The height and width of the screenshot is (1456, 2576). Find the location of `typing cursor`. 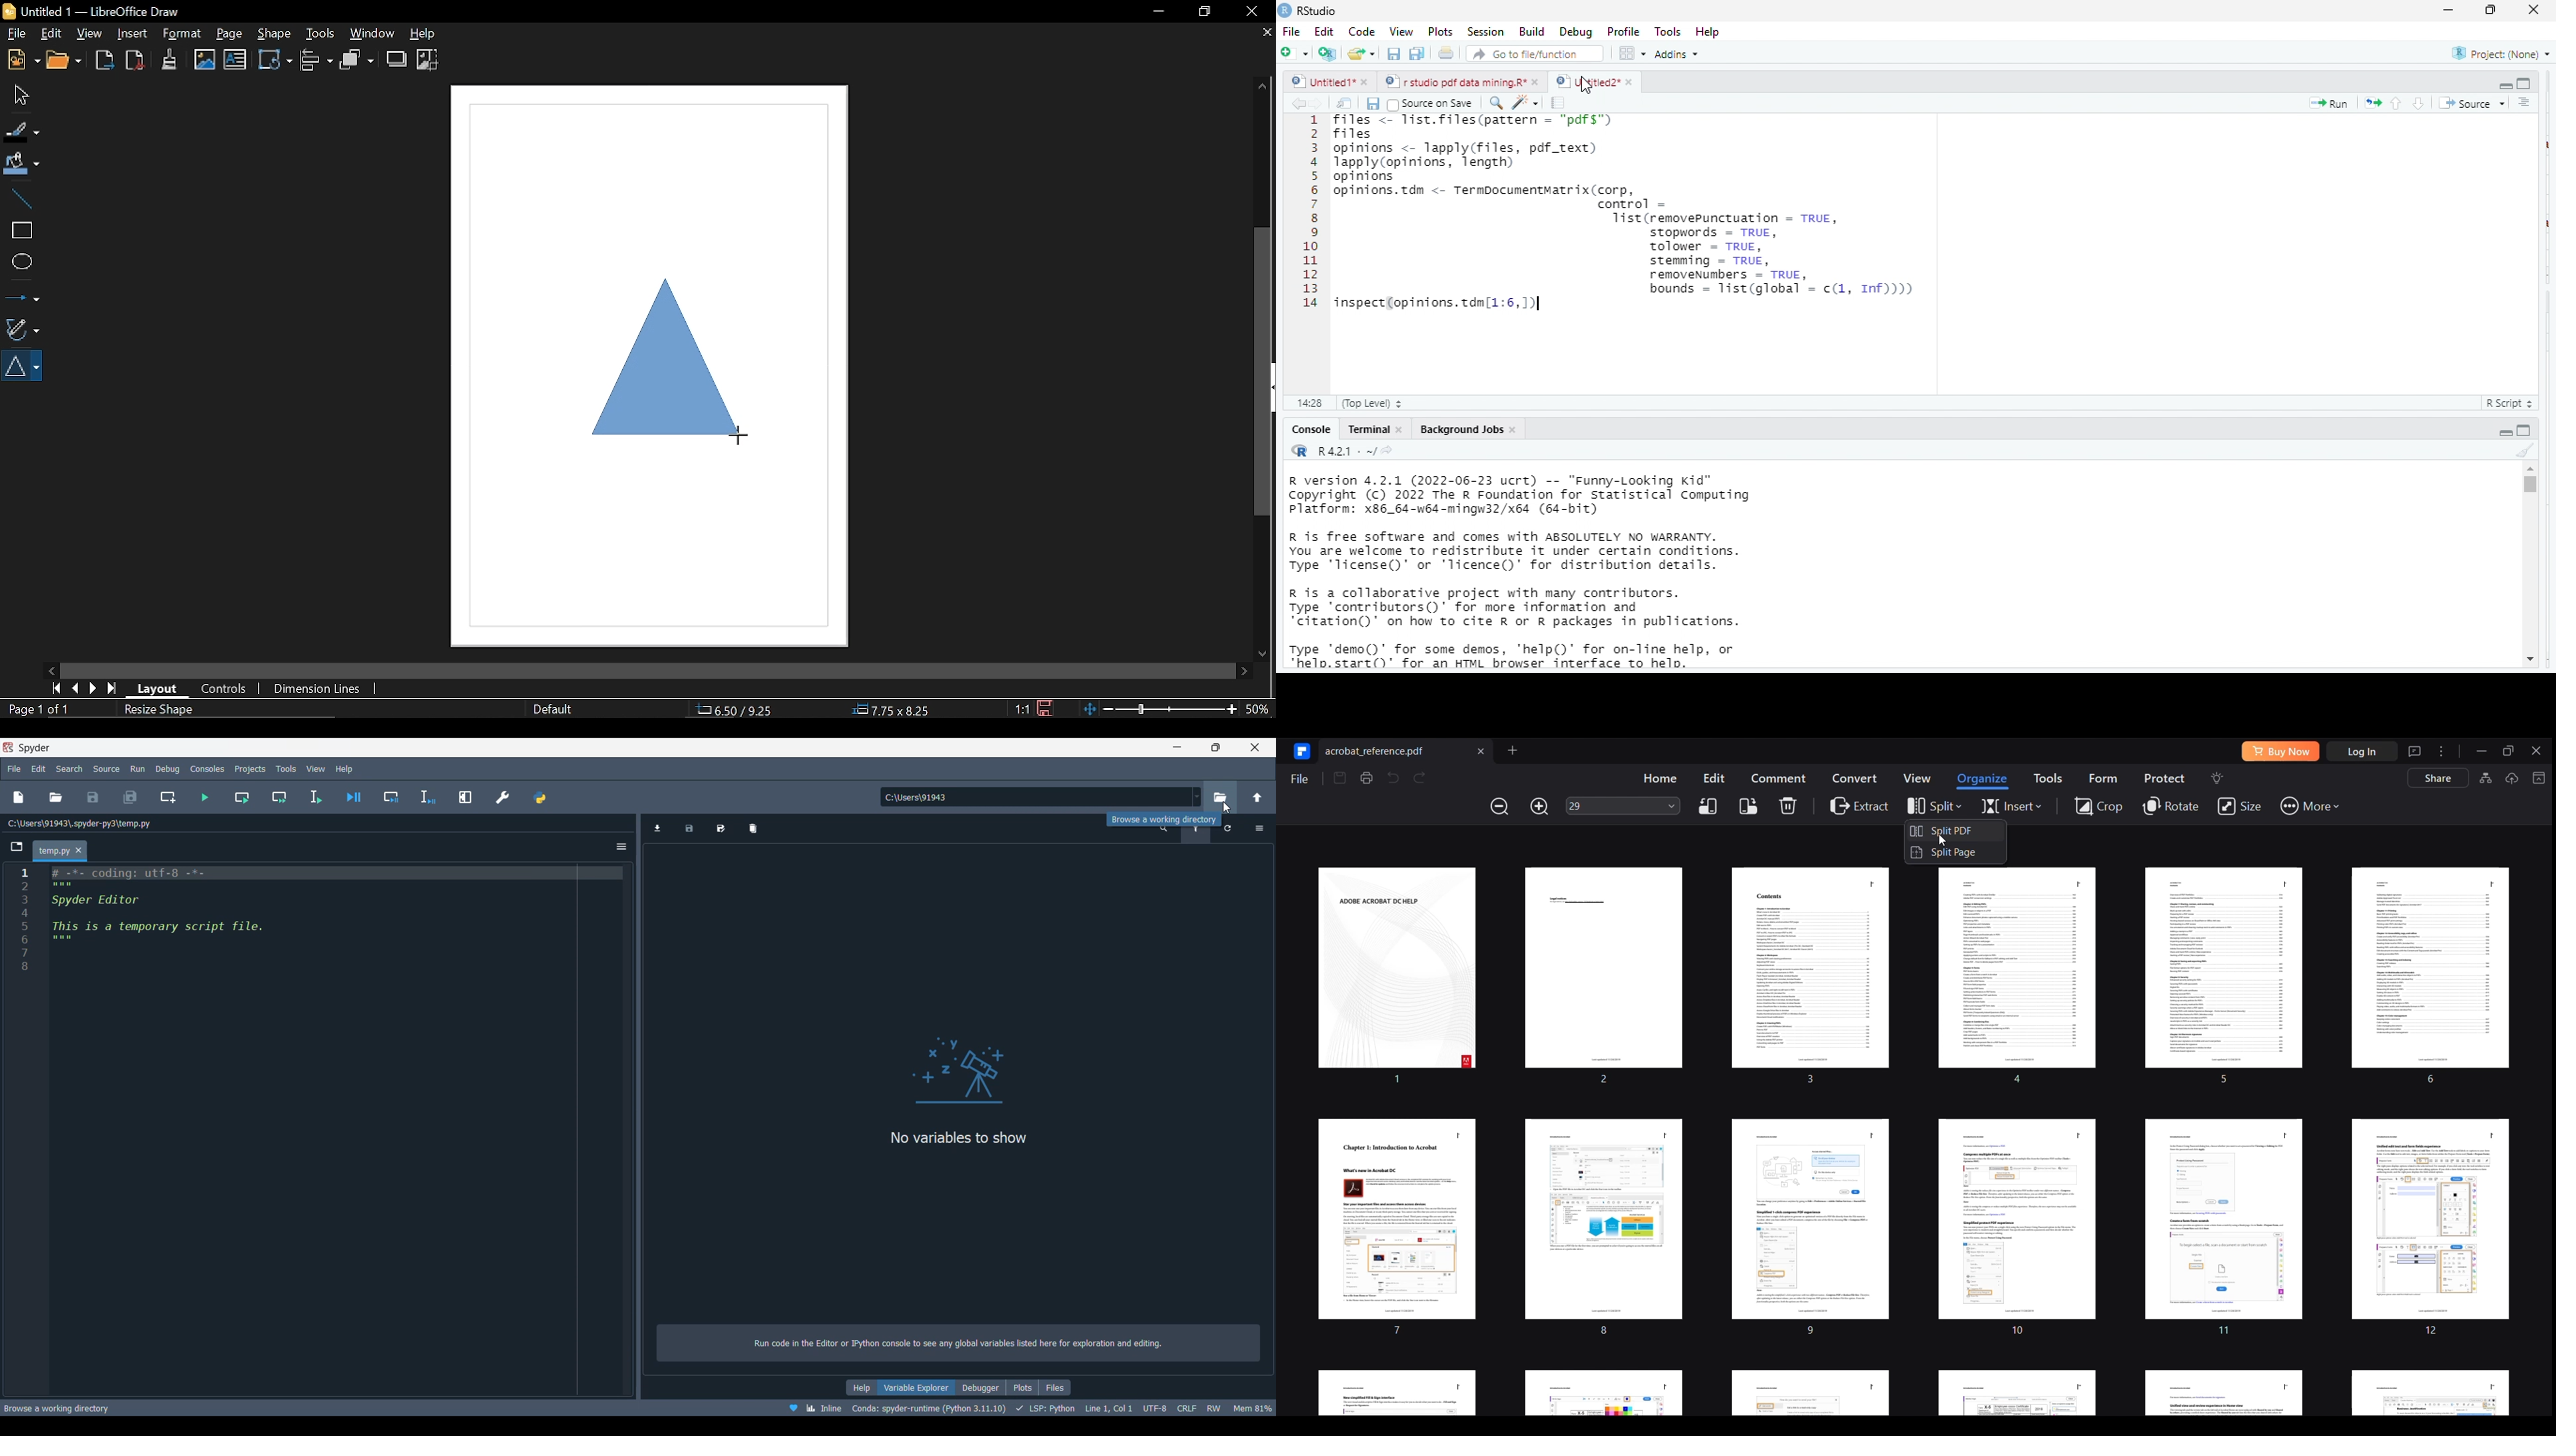

typing cursor is located at coordinates (1540, 308).